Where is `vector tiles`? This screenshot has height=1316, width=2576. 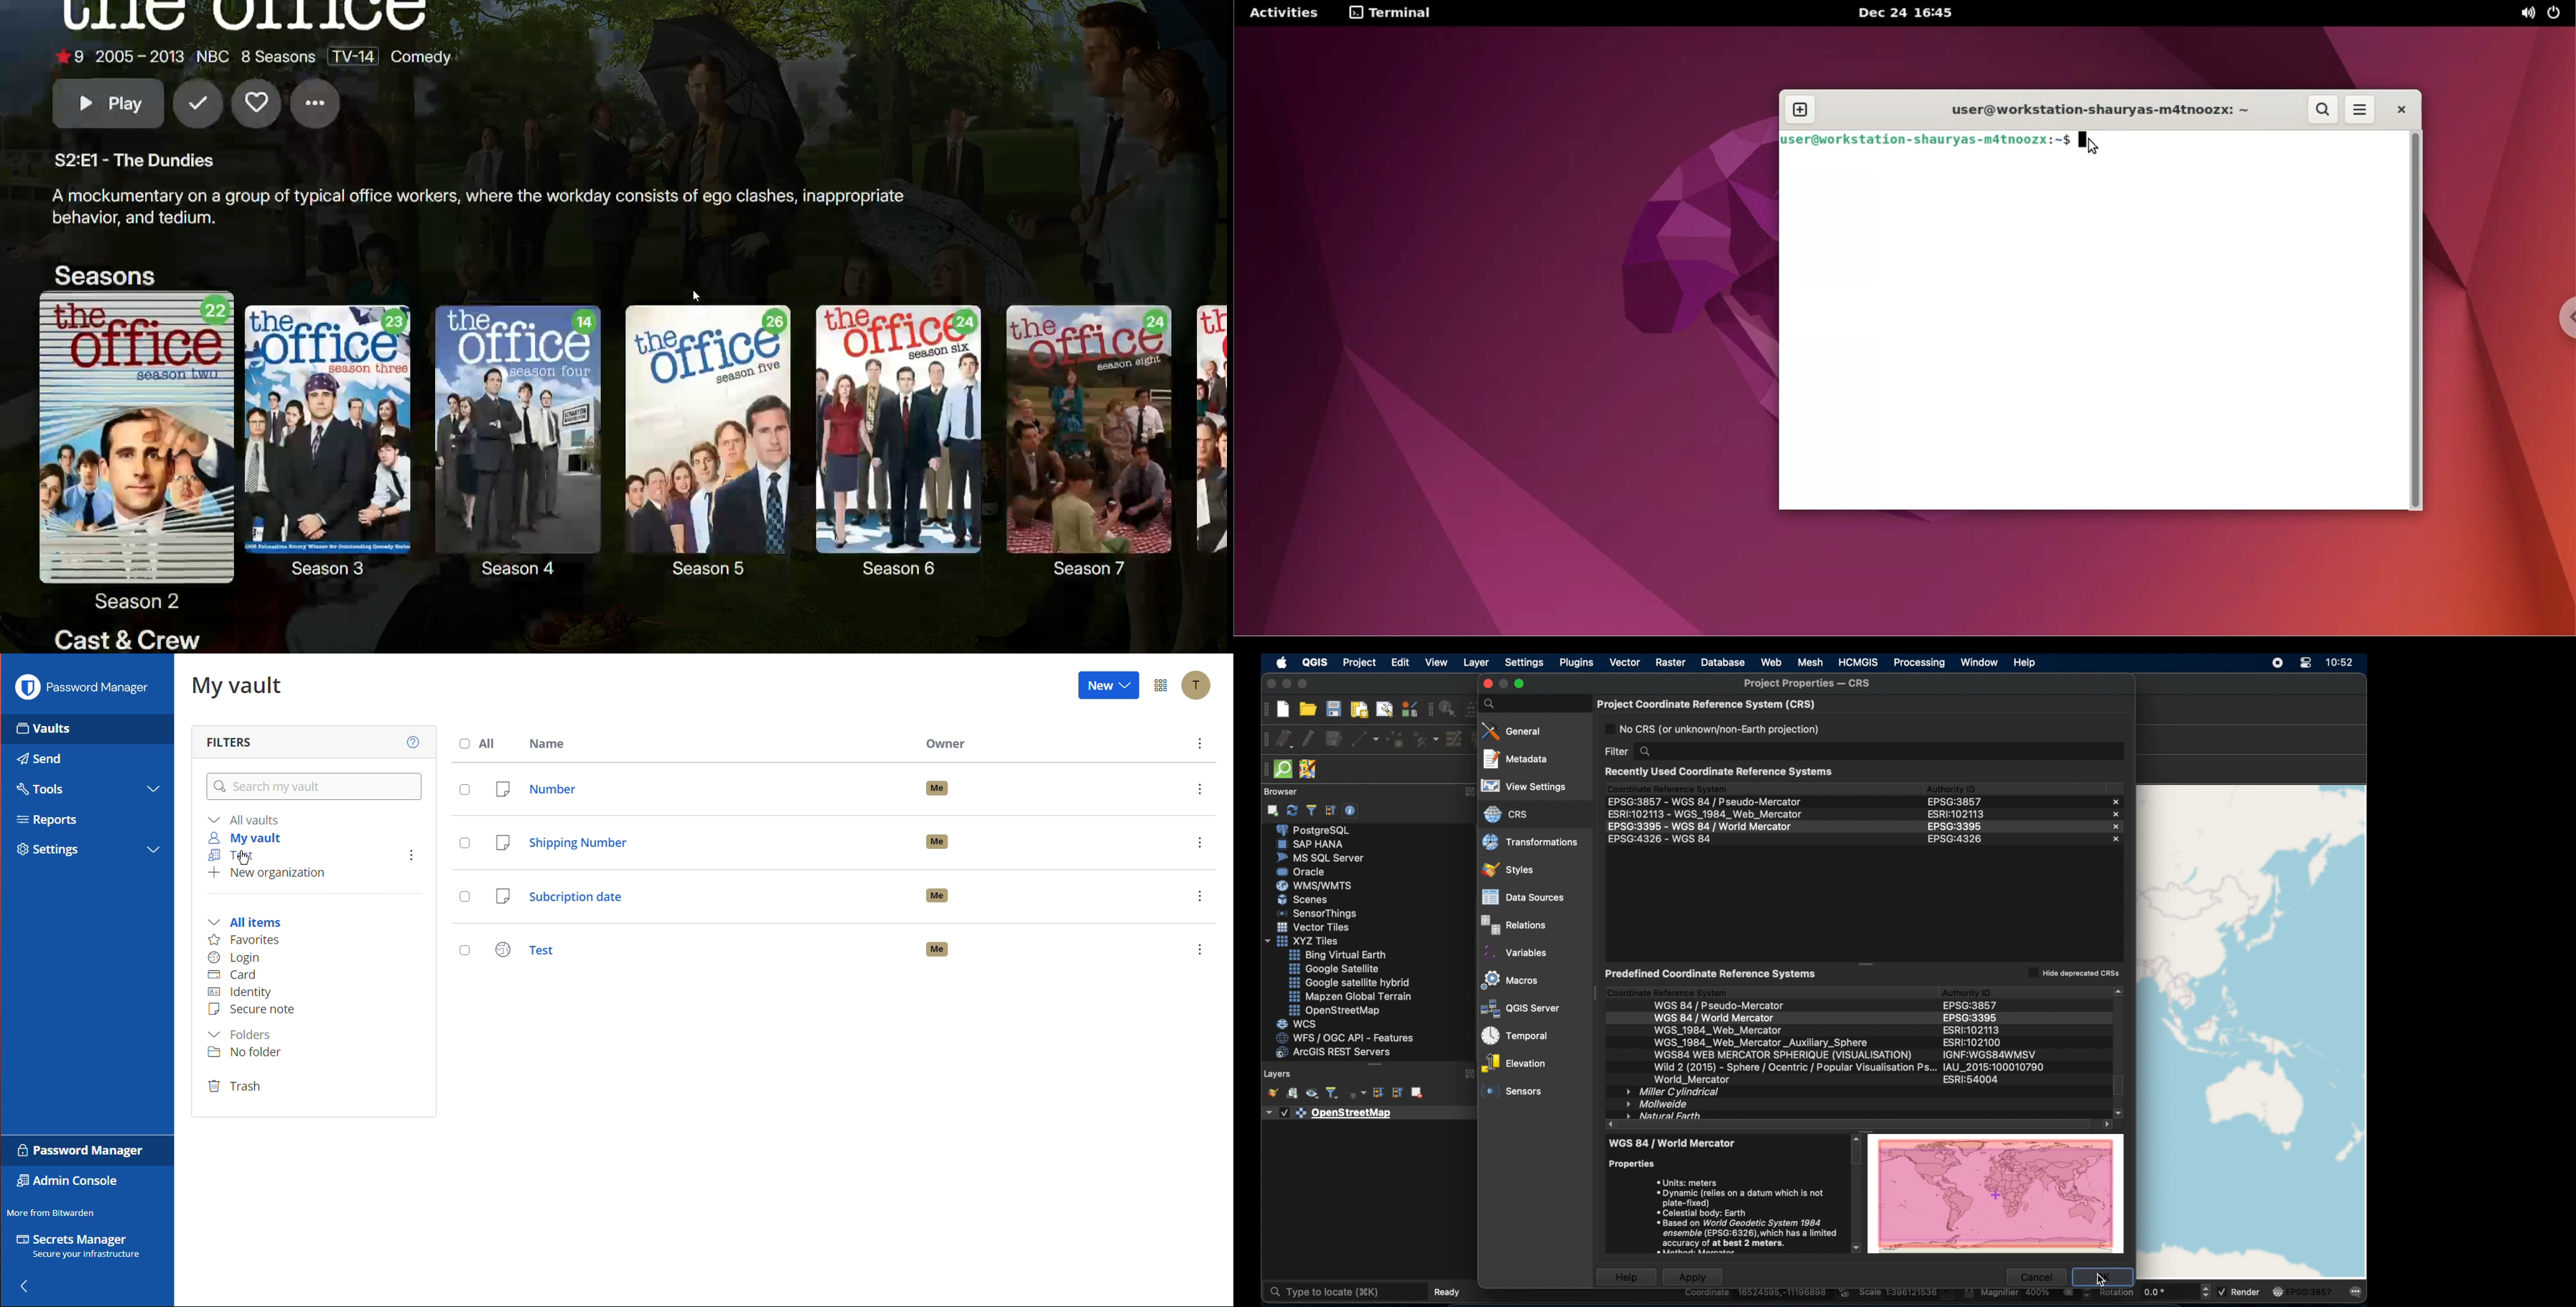
vector tiles is located at coordinates (1314, 928).